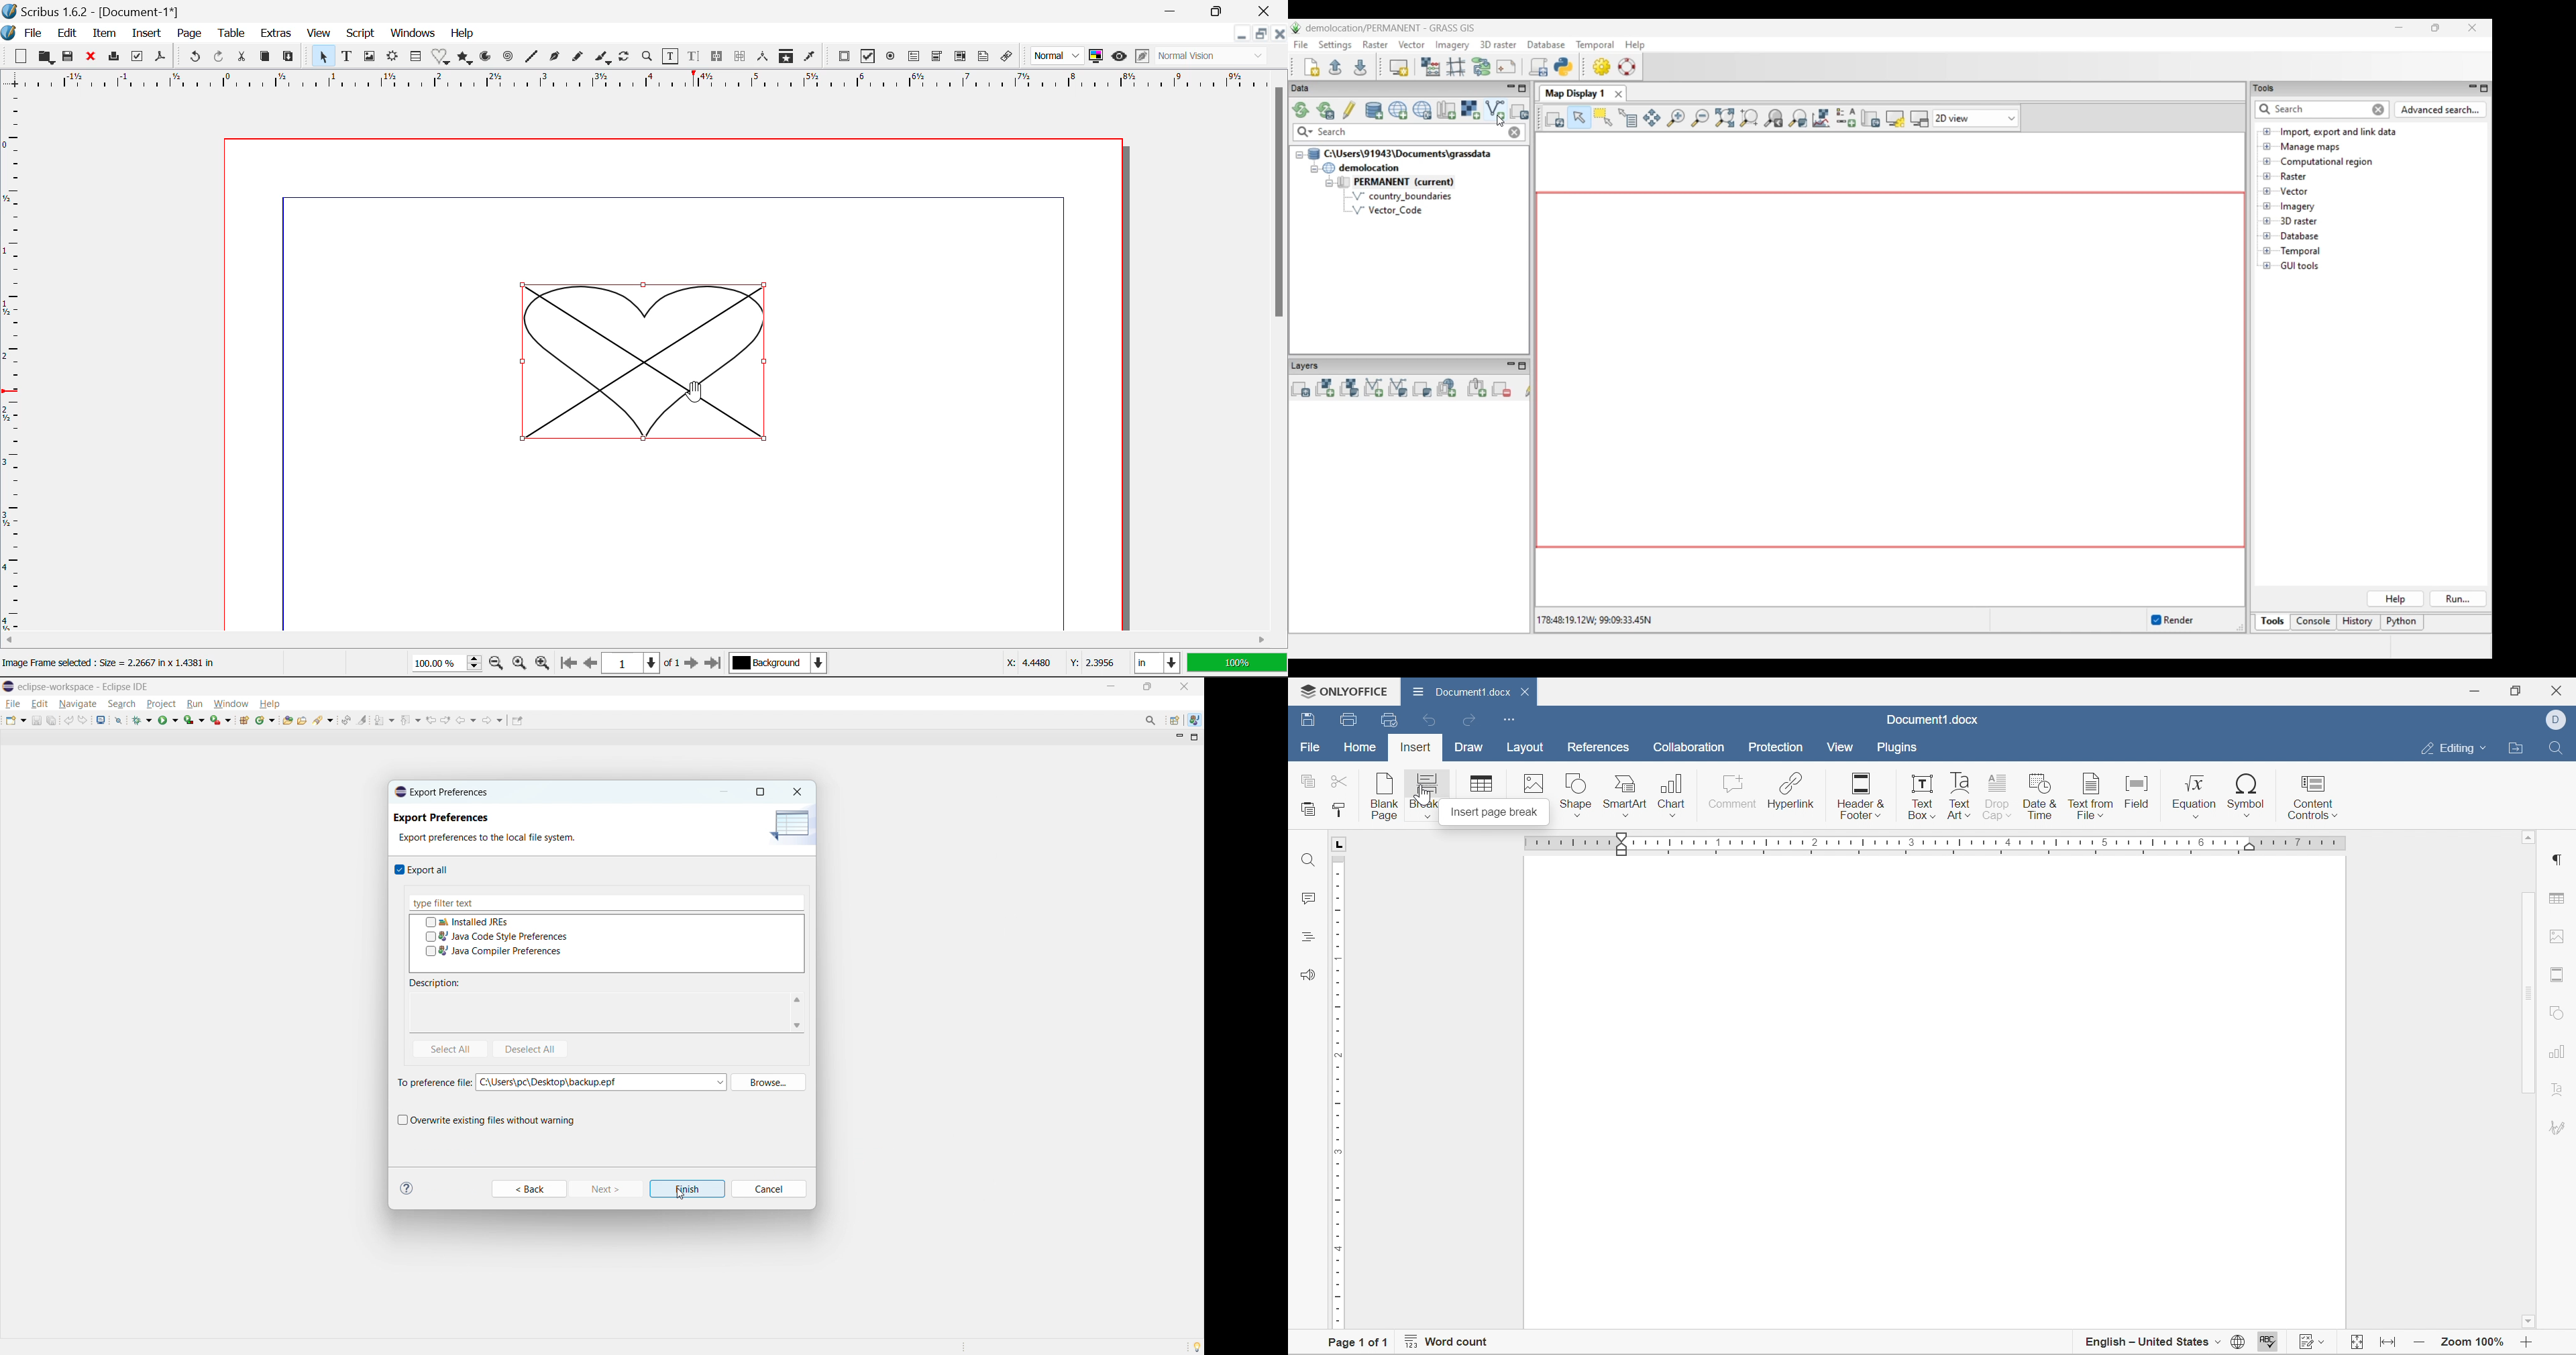 This screenshot has height=1372, width=2576. What do you see at coordinates (2311, 795) in the screenshot?
I see `Content controls` at bounding box center [2311, 795].